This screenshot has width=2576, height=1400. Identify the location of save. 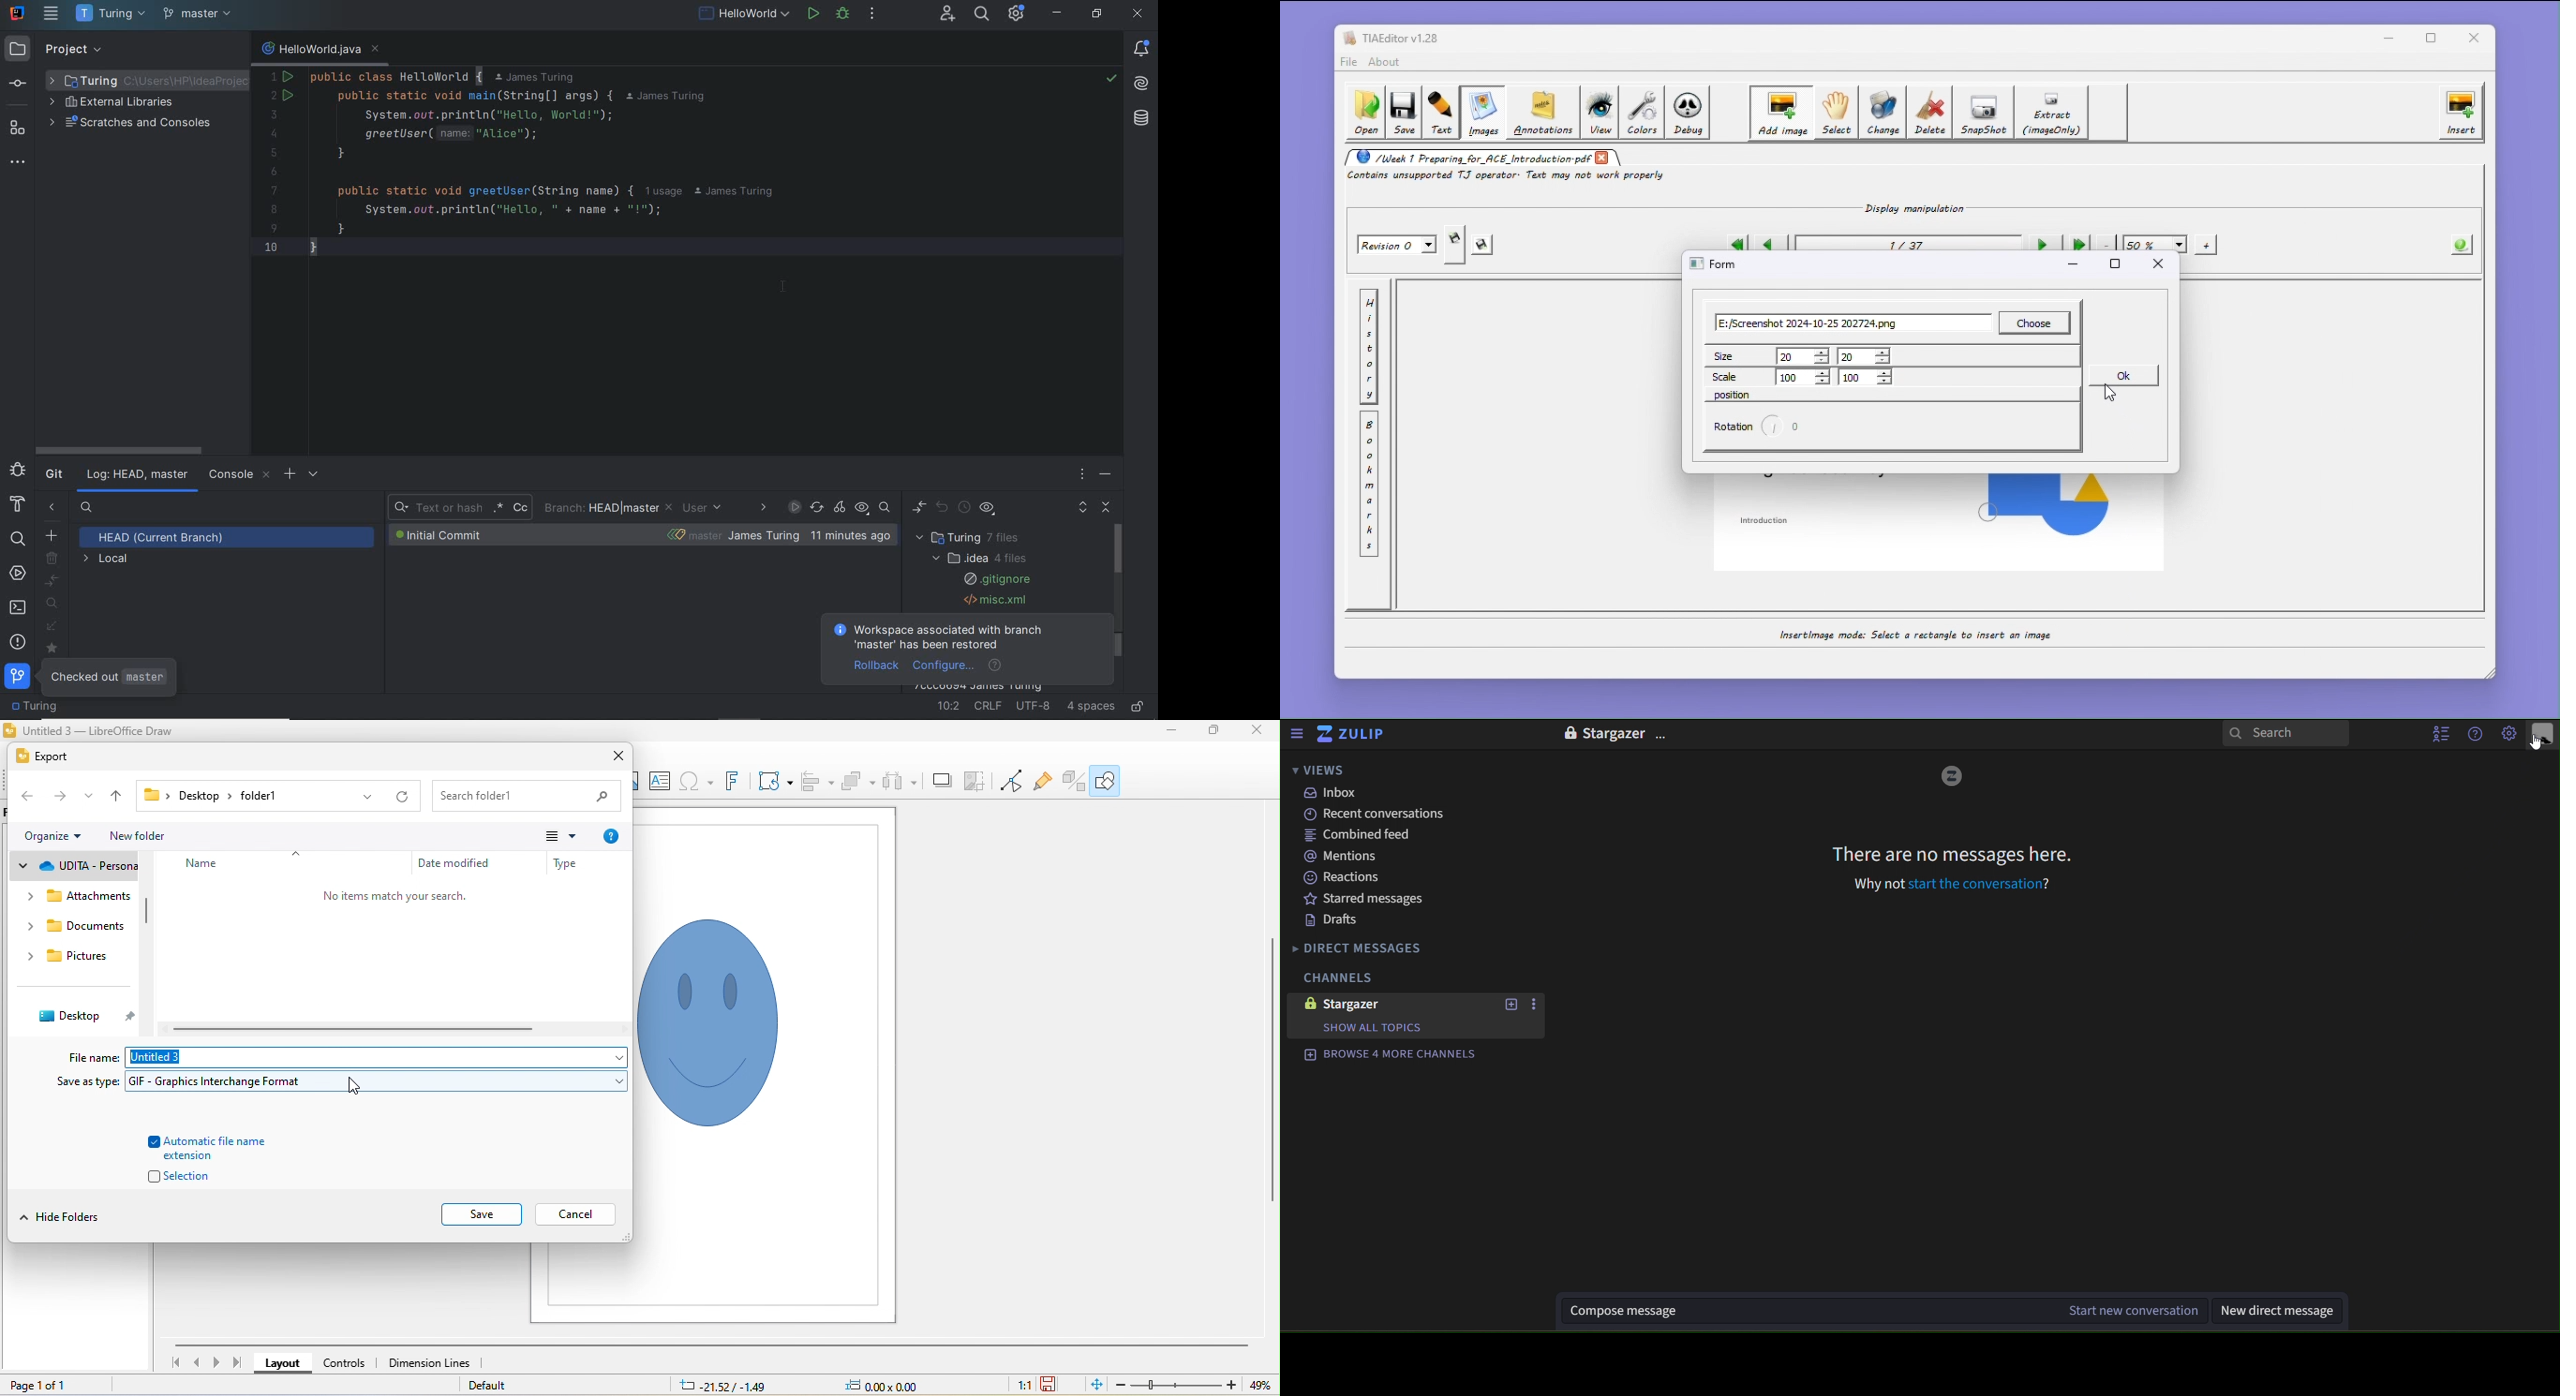
(1050, 1384).